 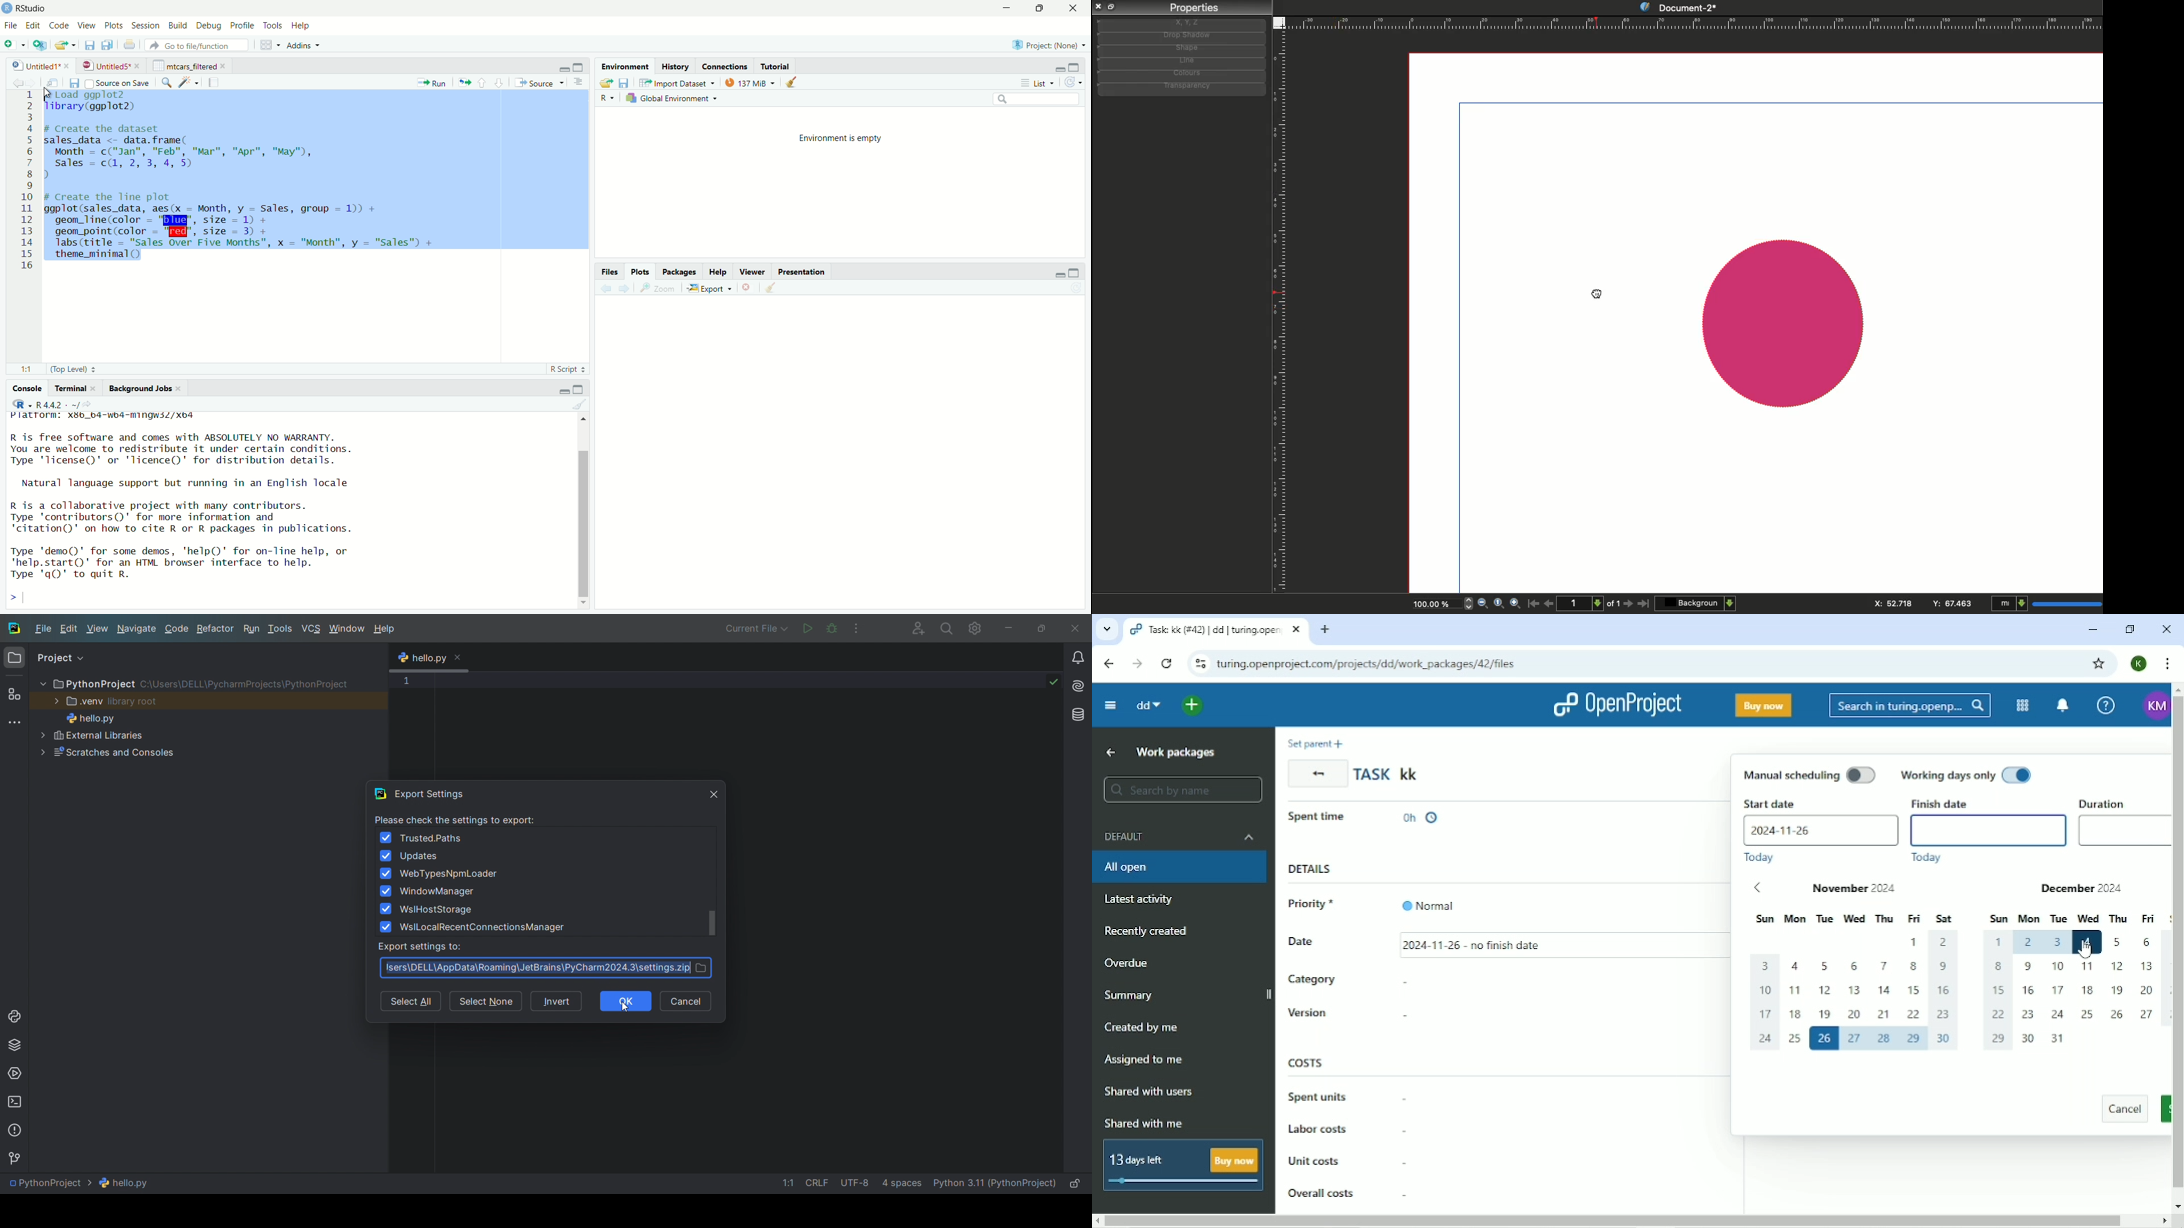 I want to click on save, so click(x=626, y=84).